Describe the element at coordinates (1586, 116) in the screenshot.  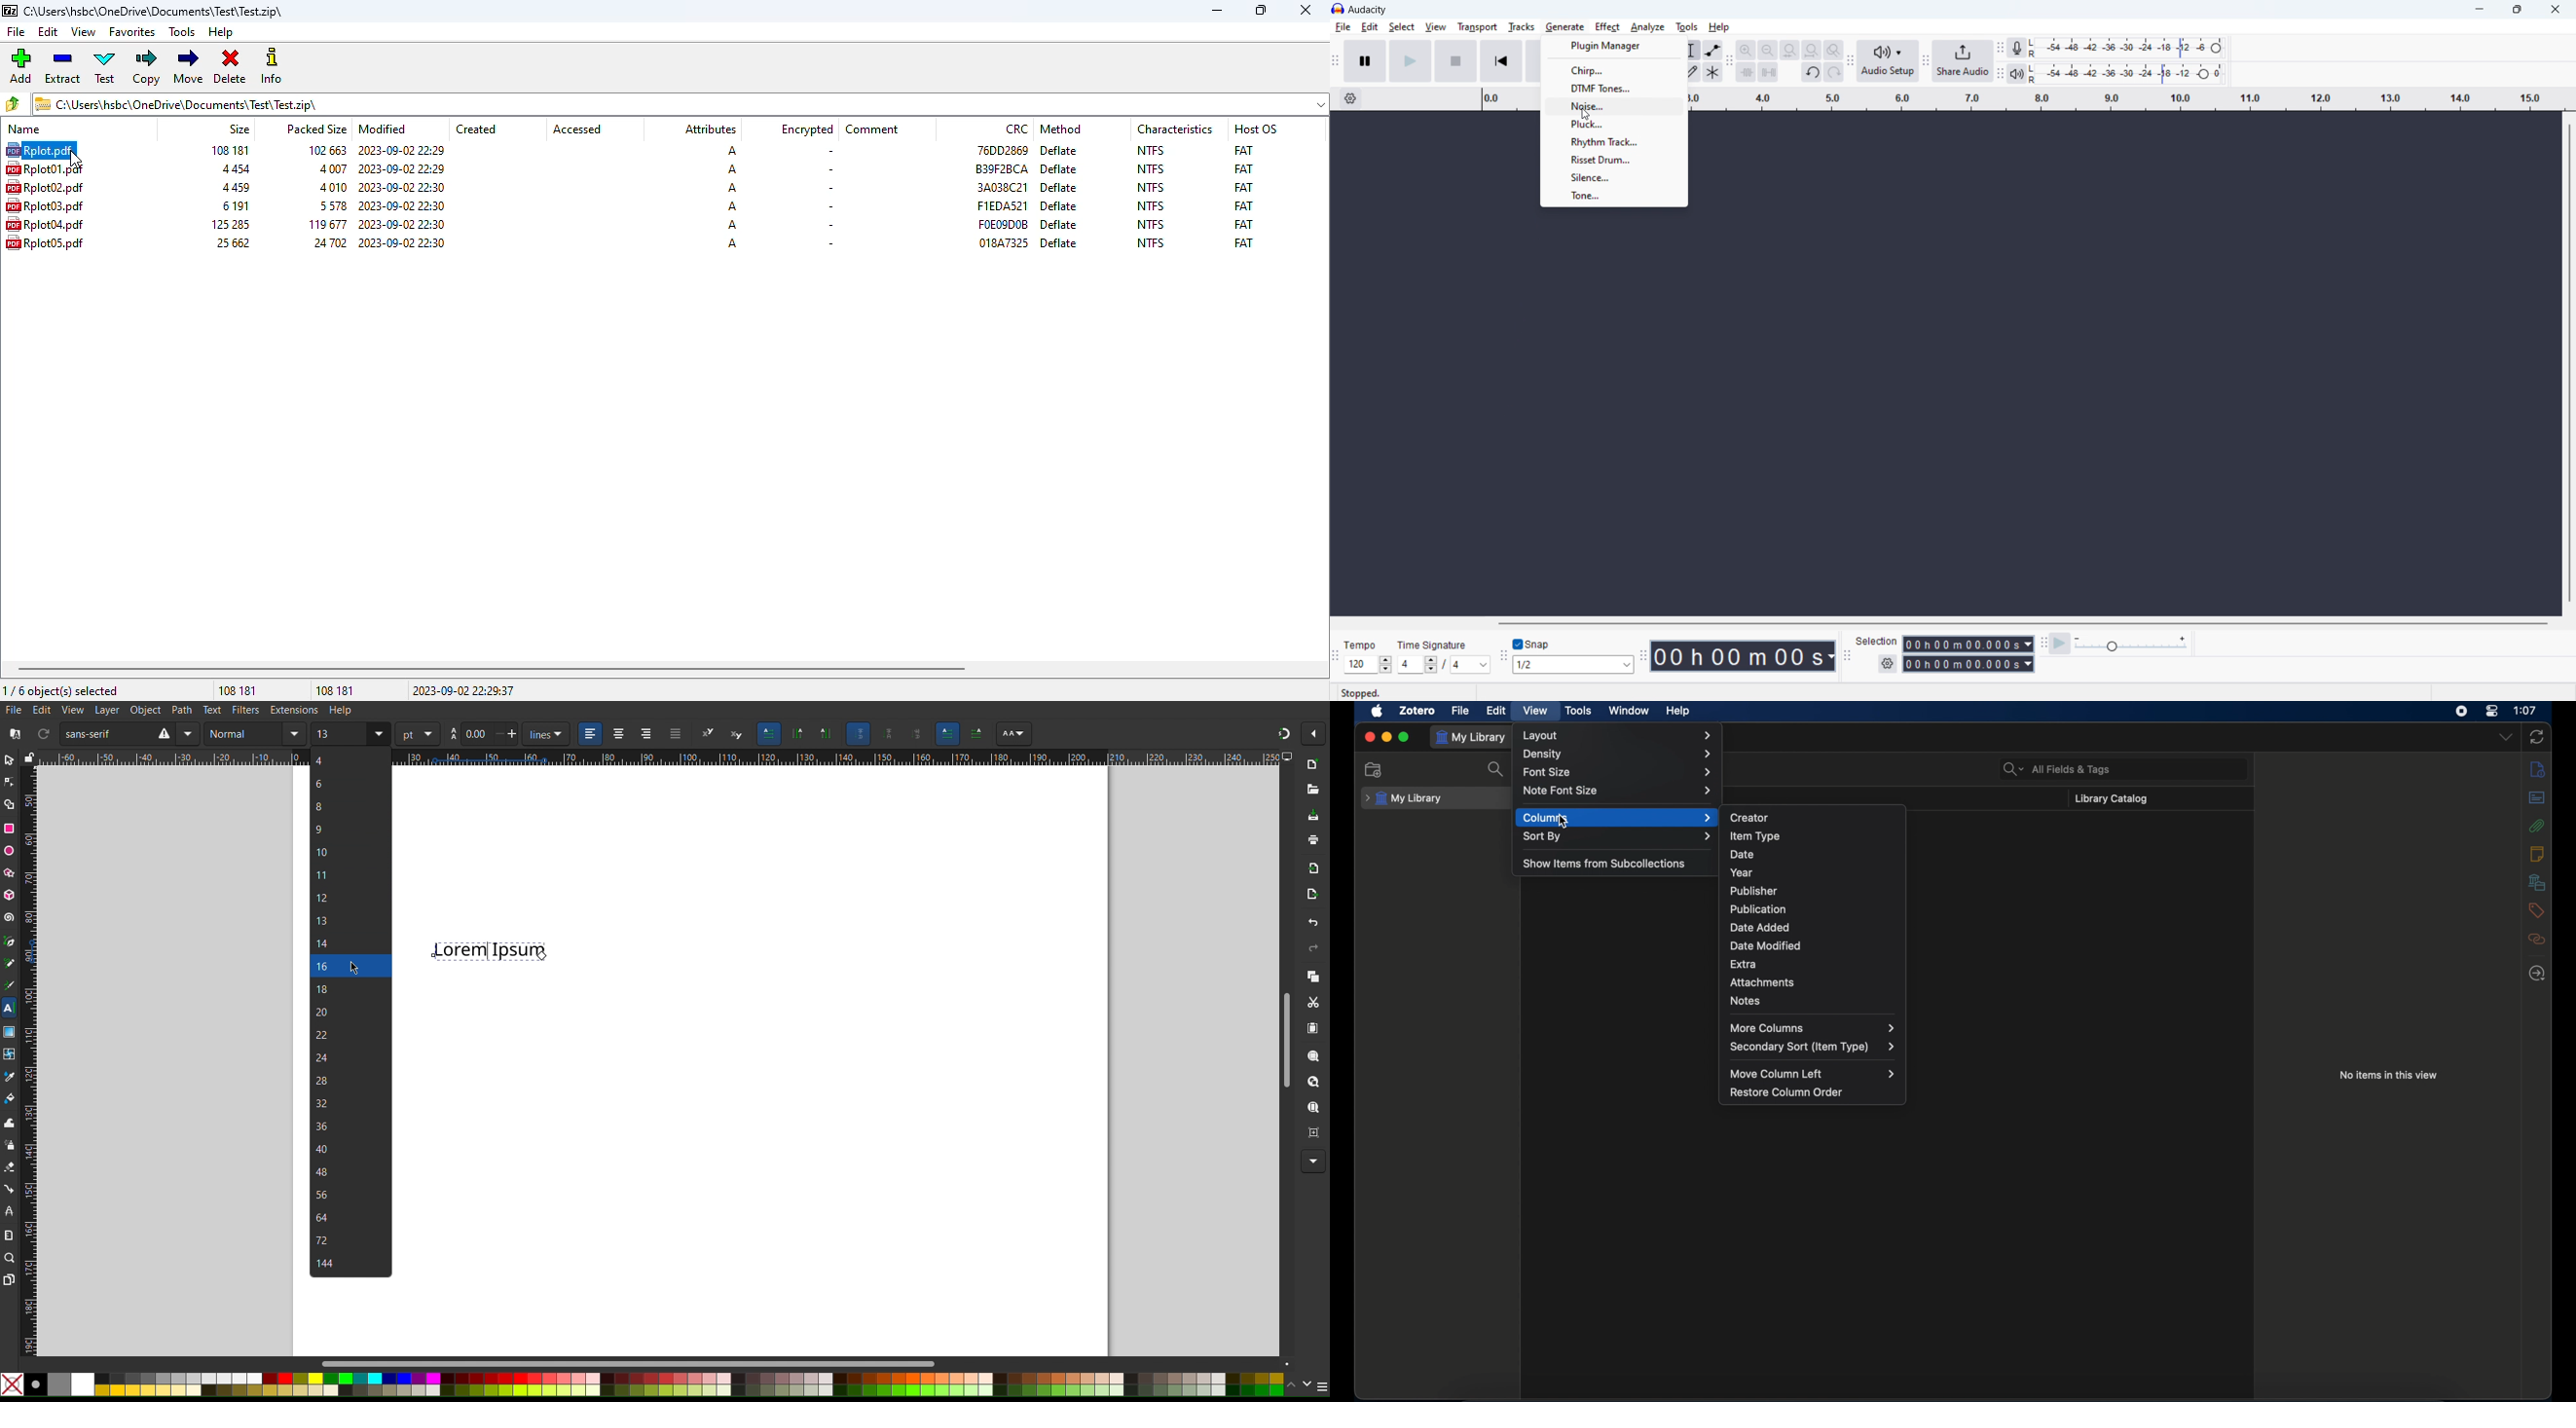
I see `cursor` at that location.